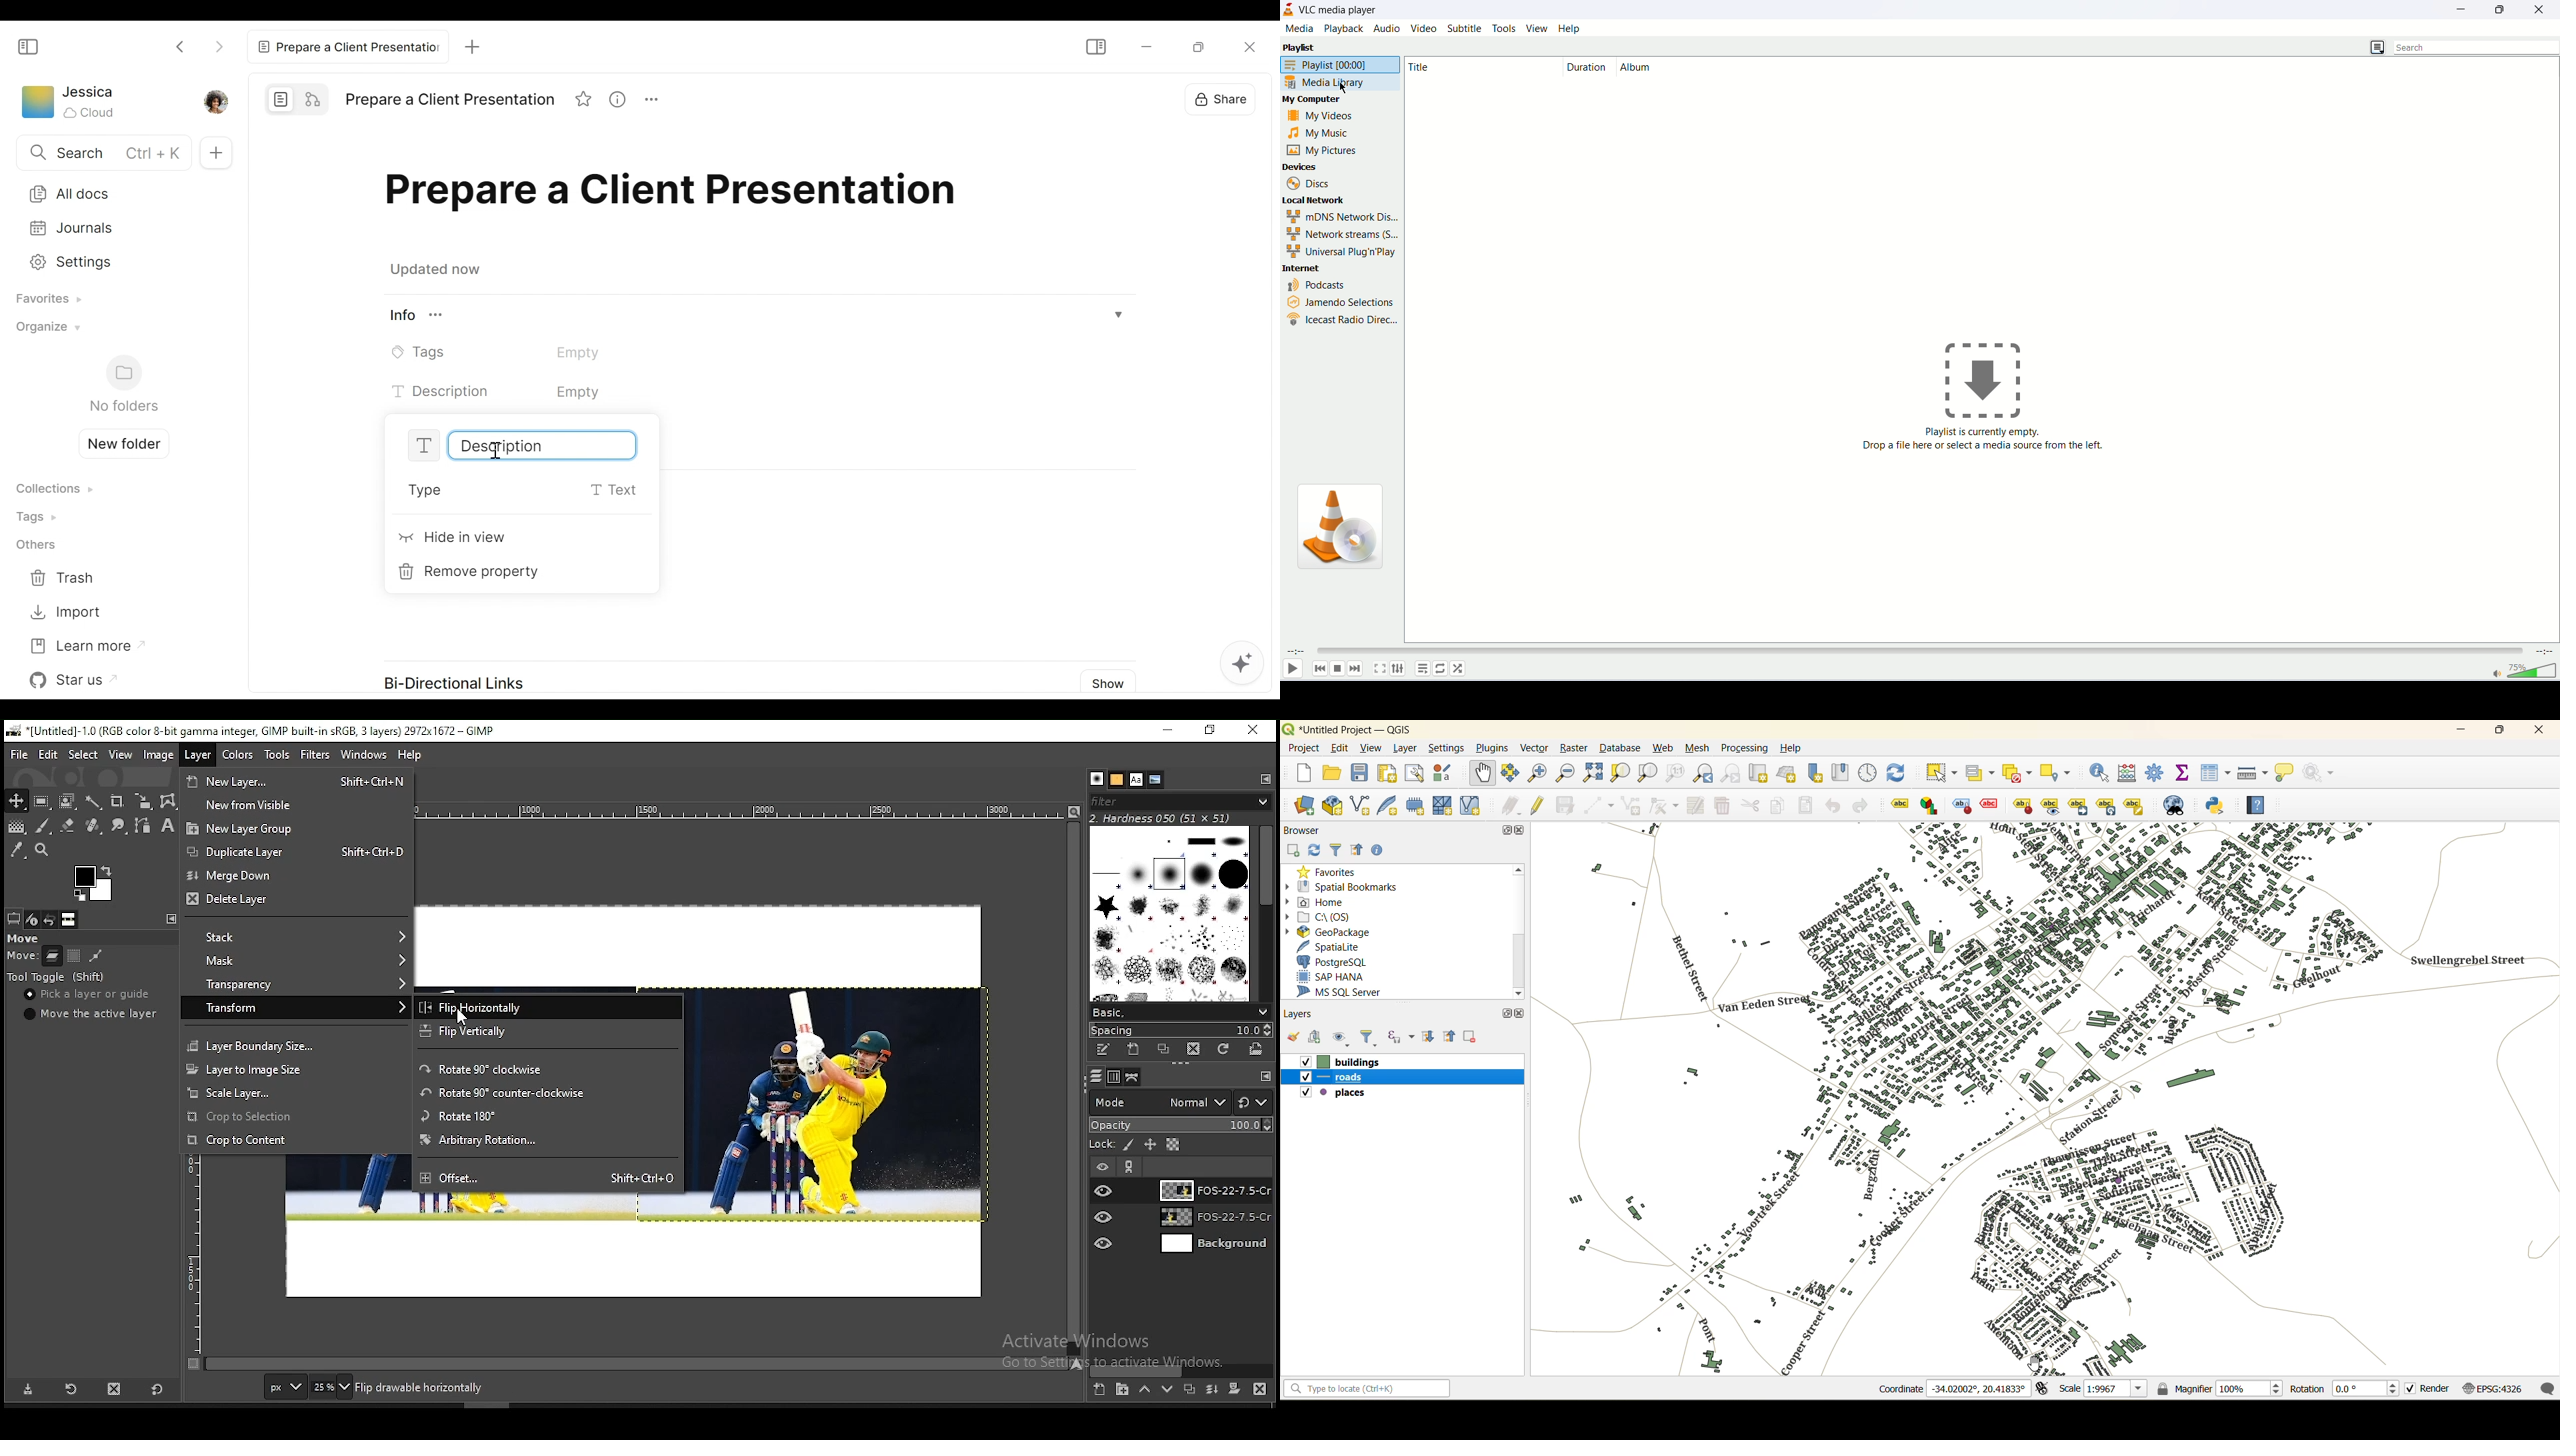 The height and width of the screenshot is (1456, 2576). What do you see at coordinates (1357, 849) in the screenshot?
I see `collapse all` at bounding box center [1357, 849].